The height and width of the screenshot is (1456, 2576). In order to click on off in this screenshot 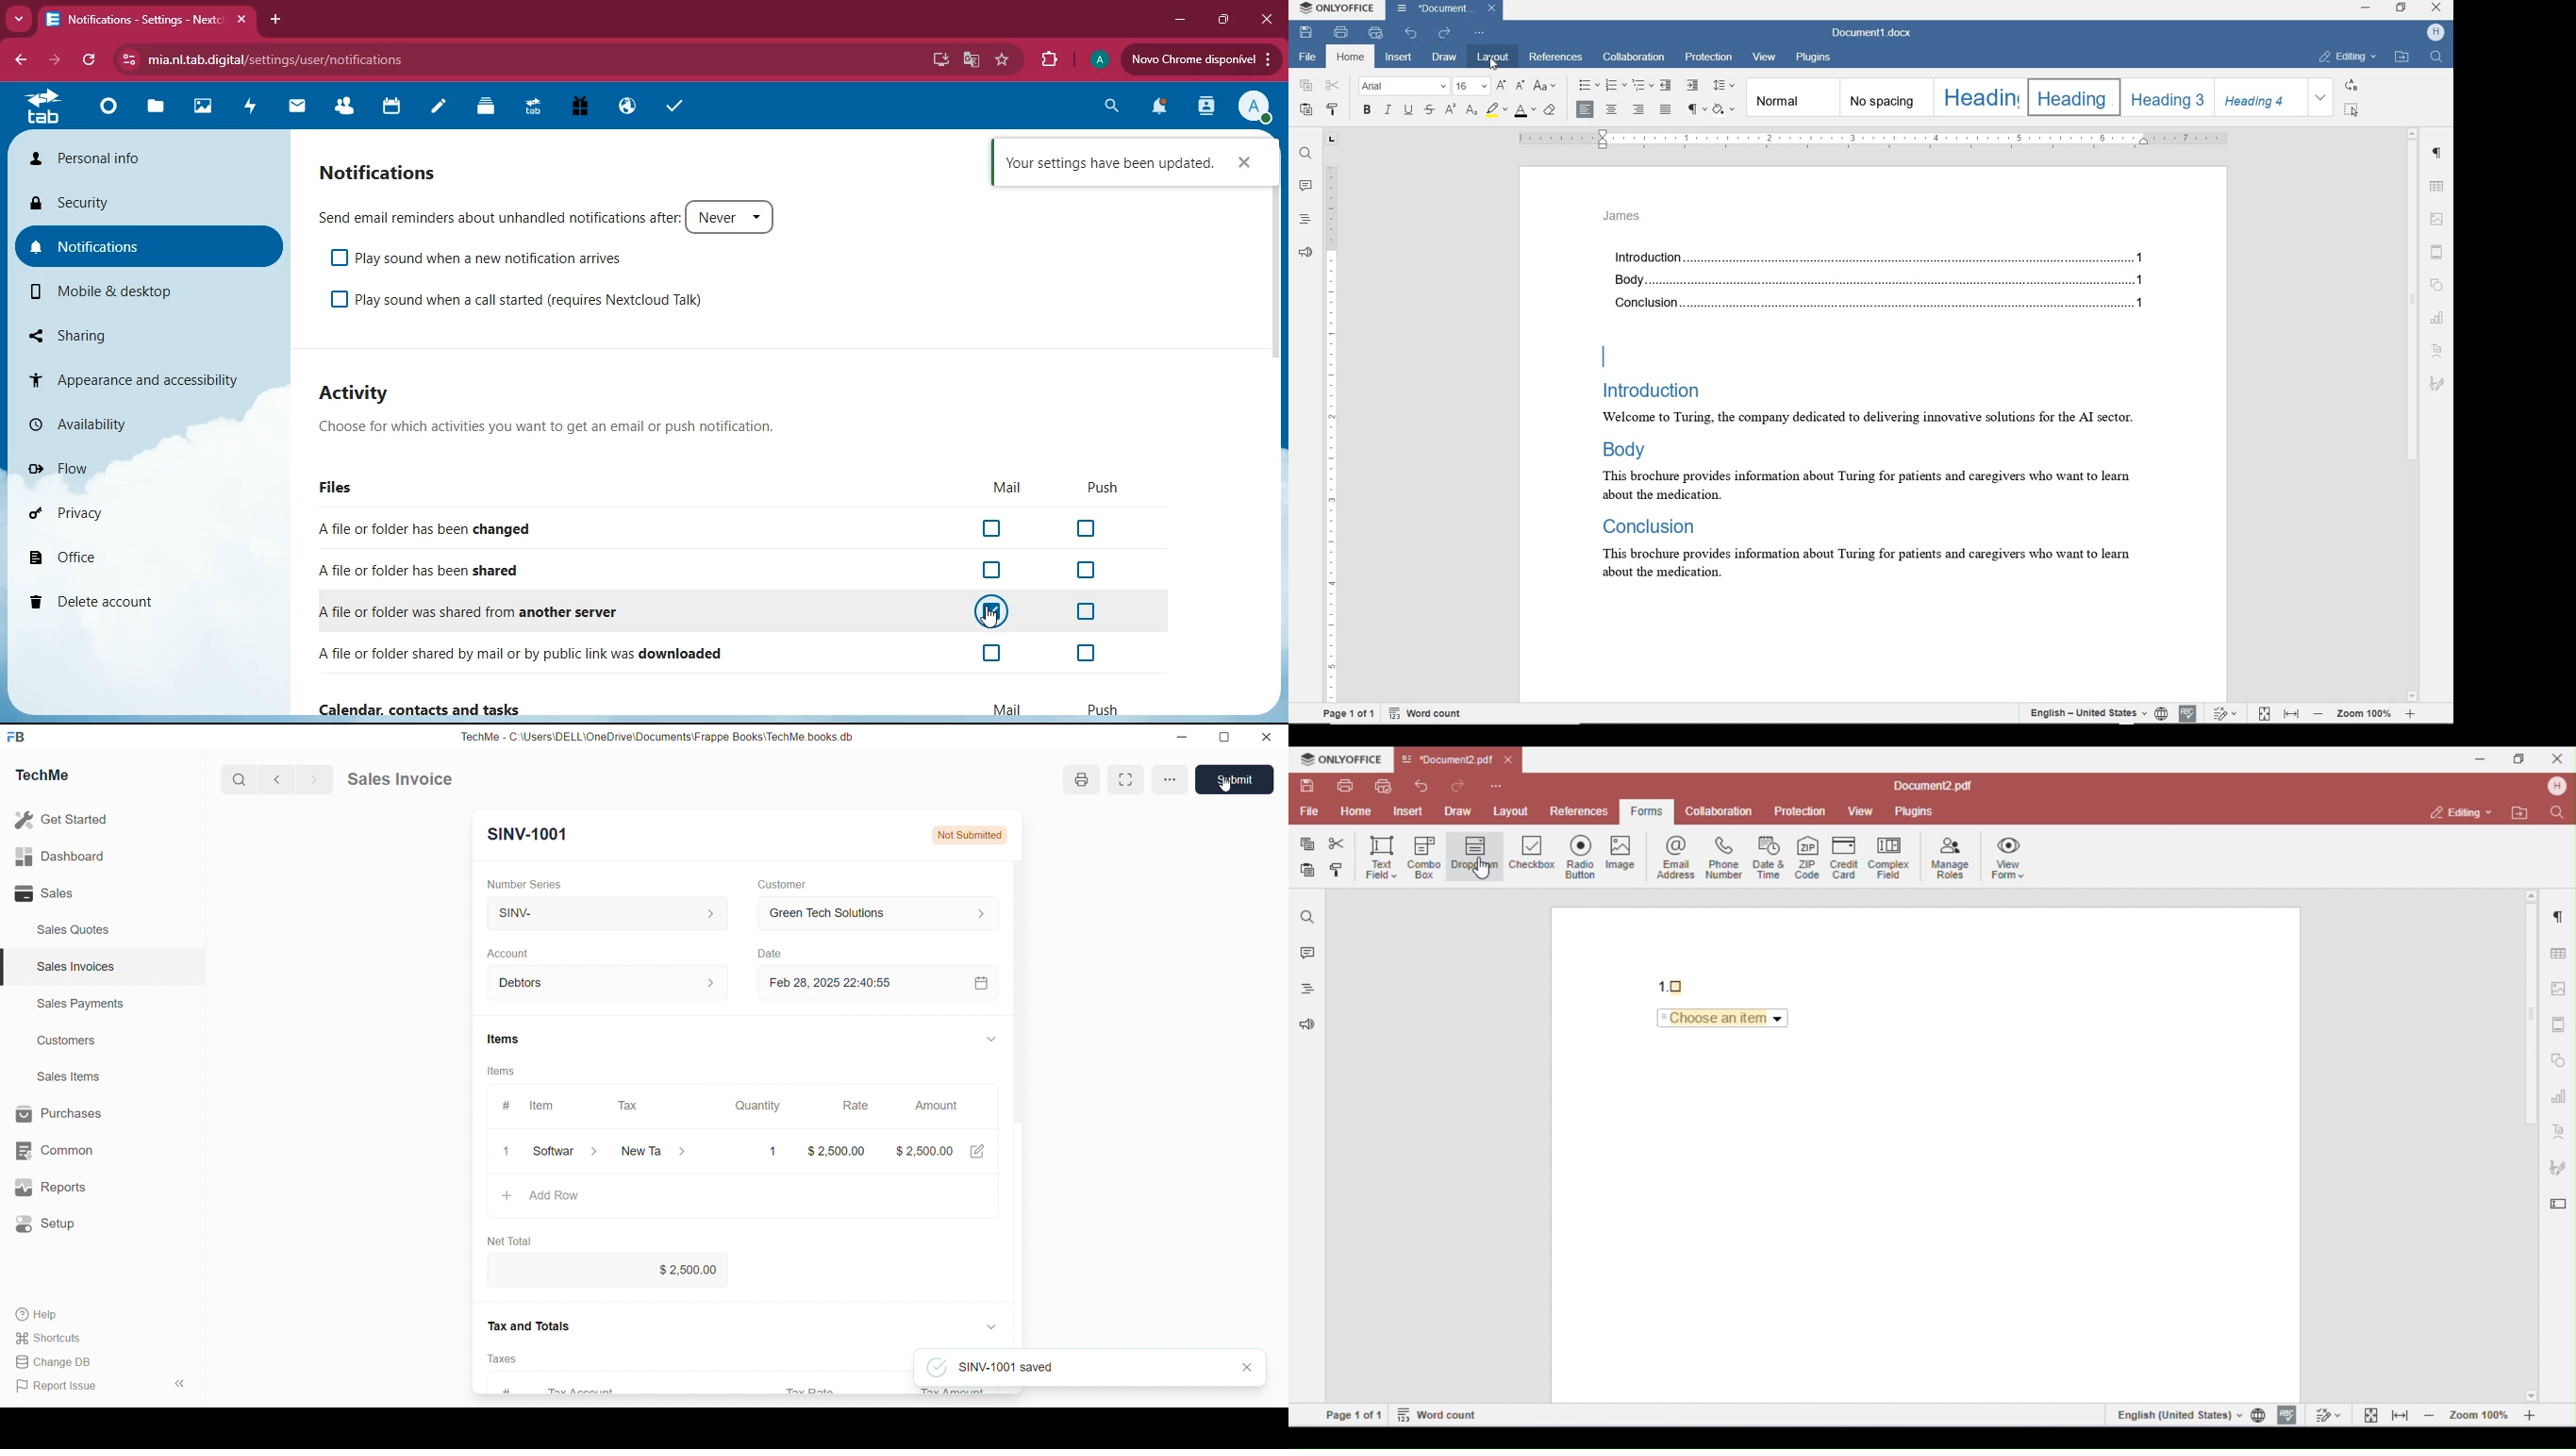, I will do `click(1089, 529)`.